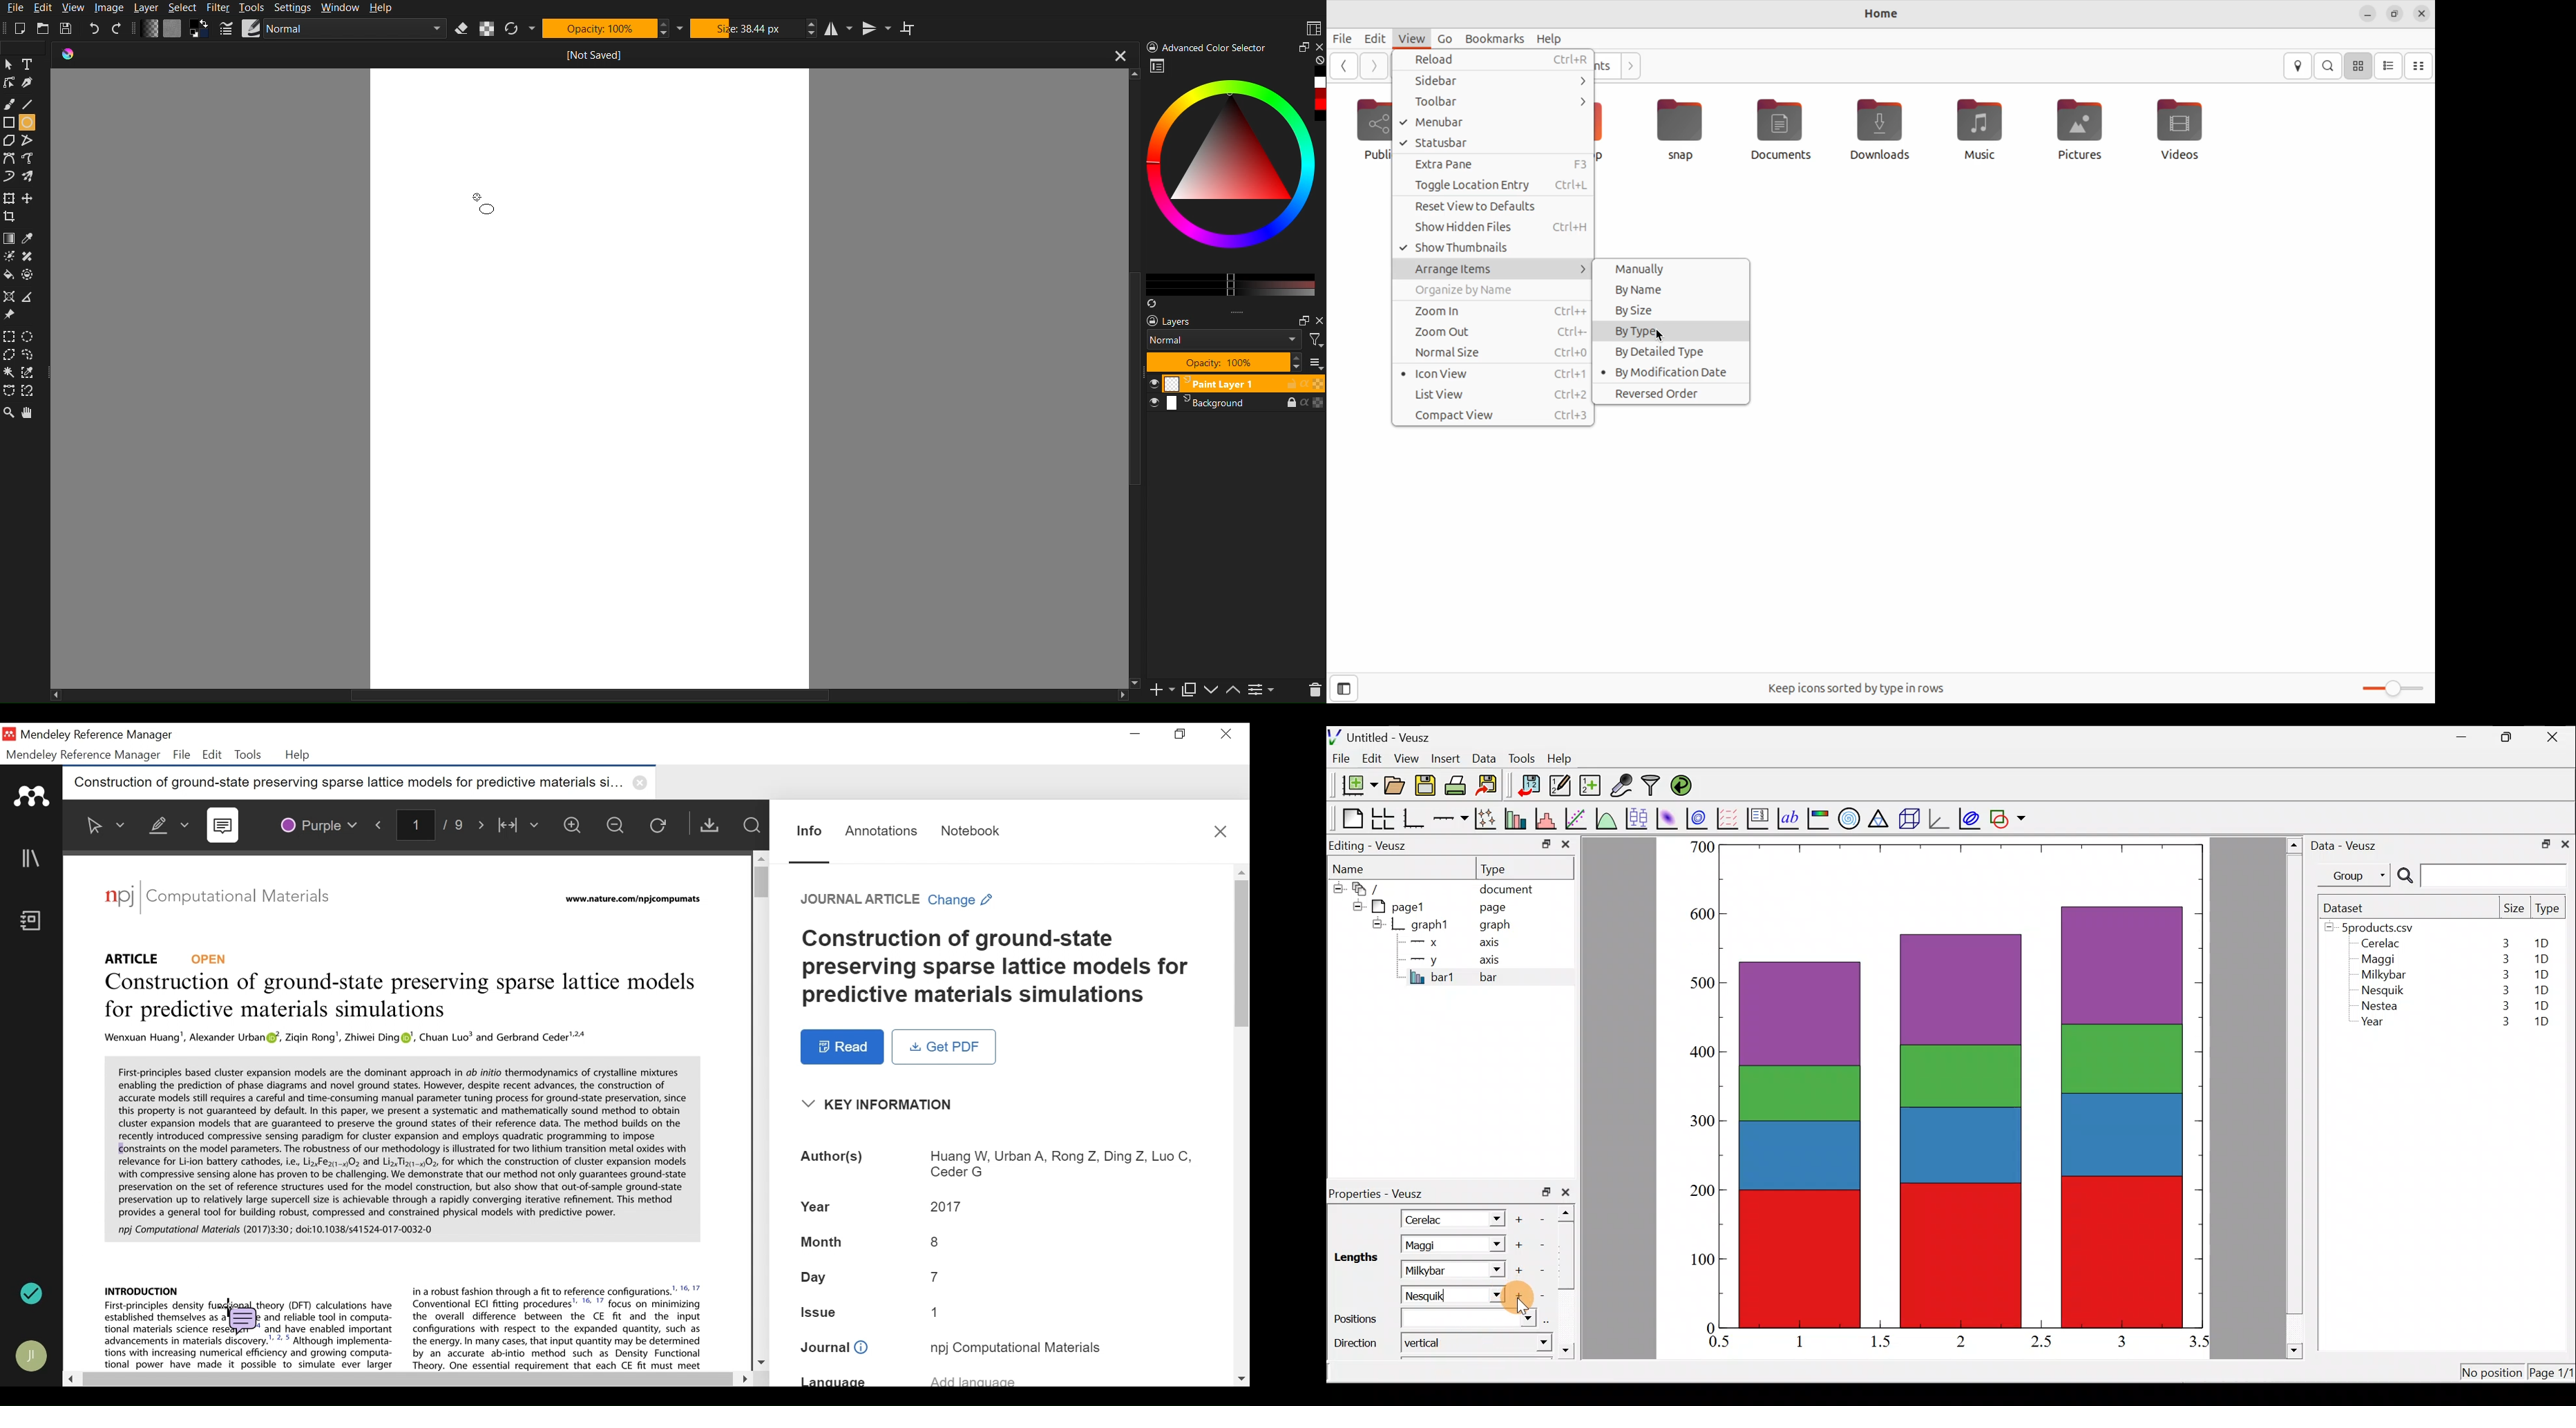  Describe the element at coordinates (1317, 339) in the screenshot. I see `filter` at that location.